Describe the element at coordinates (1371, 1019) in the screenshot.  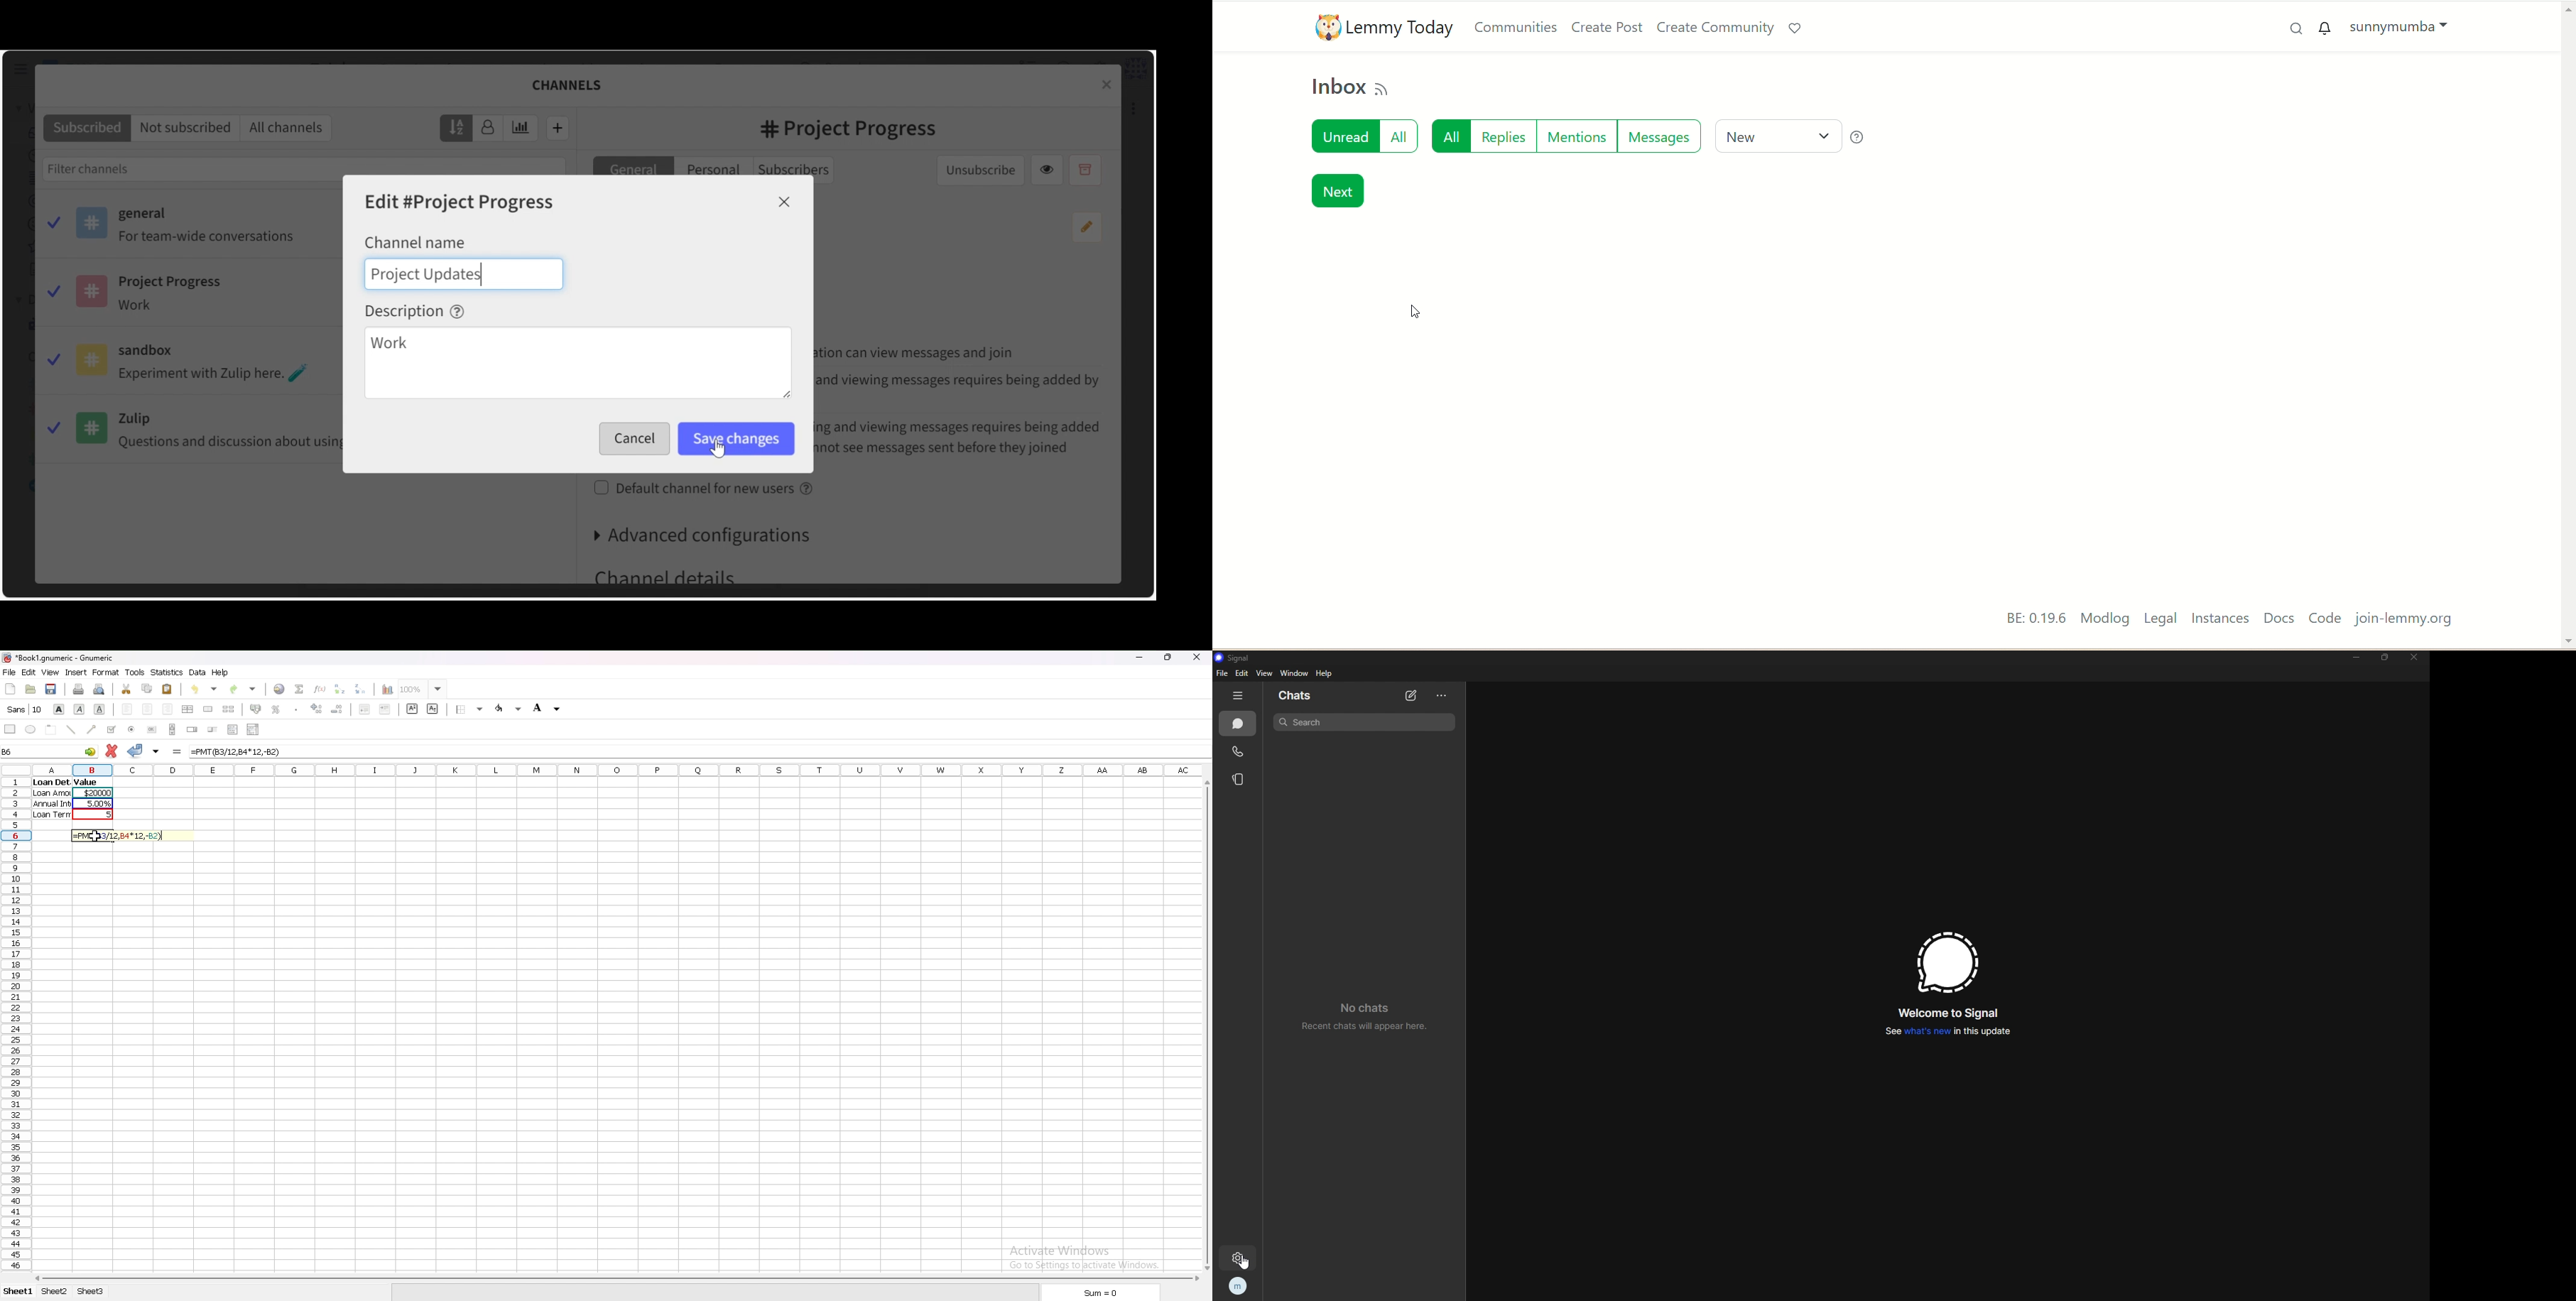
I see `no chats recent chats will appear here` at that location.